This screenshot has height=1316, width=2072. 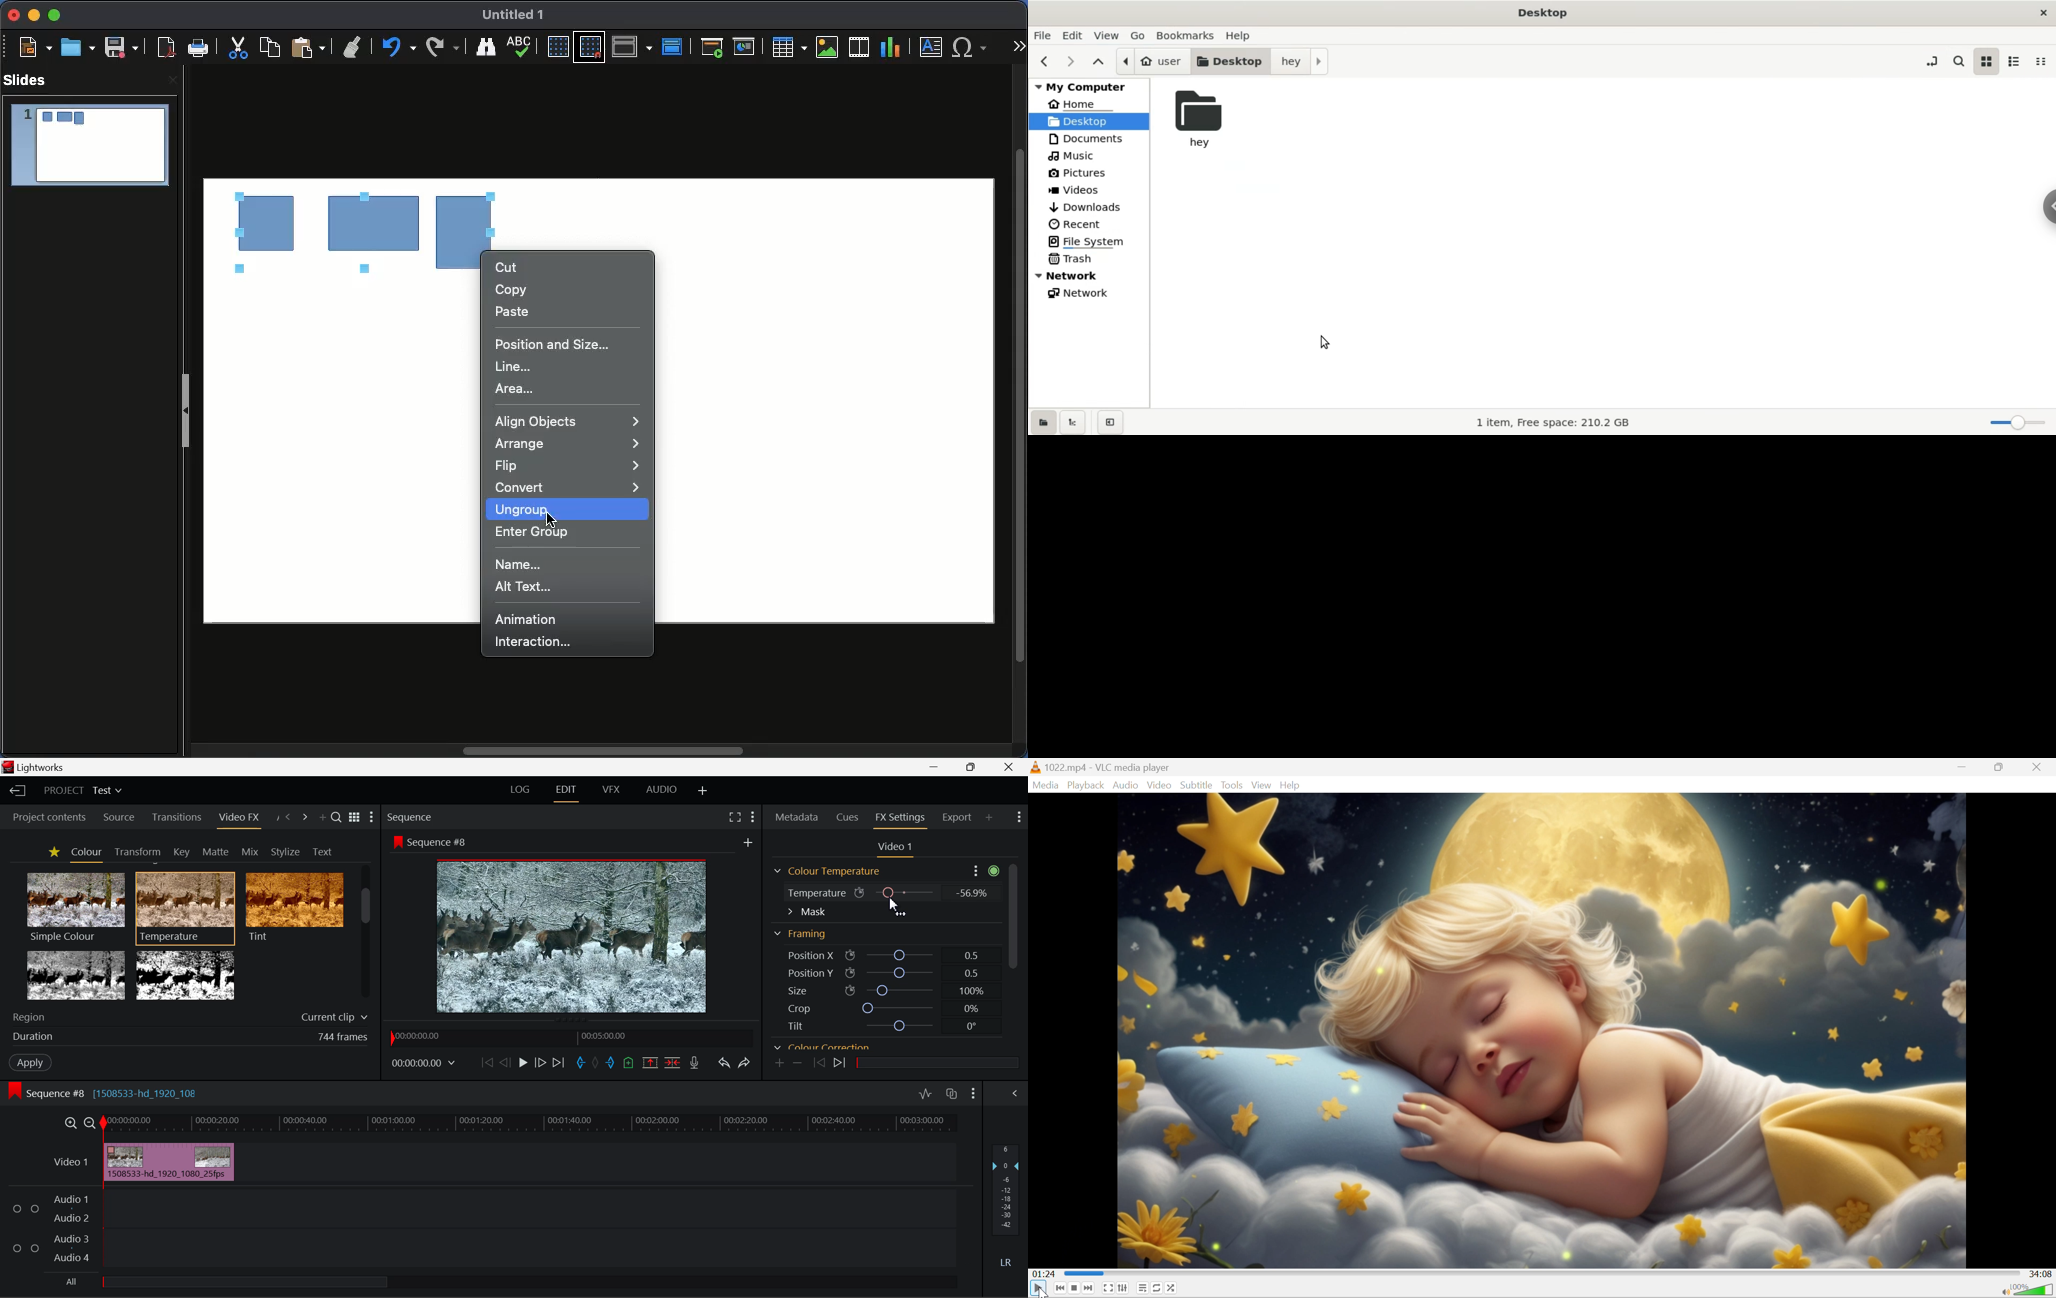 What do you see at coordinates (972, 993) in the screenshot?
I see `100%` at bounding box center [972, 993].